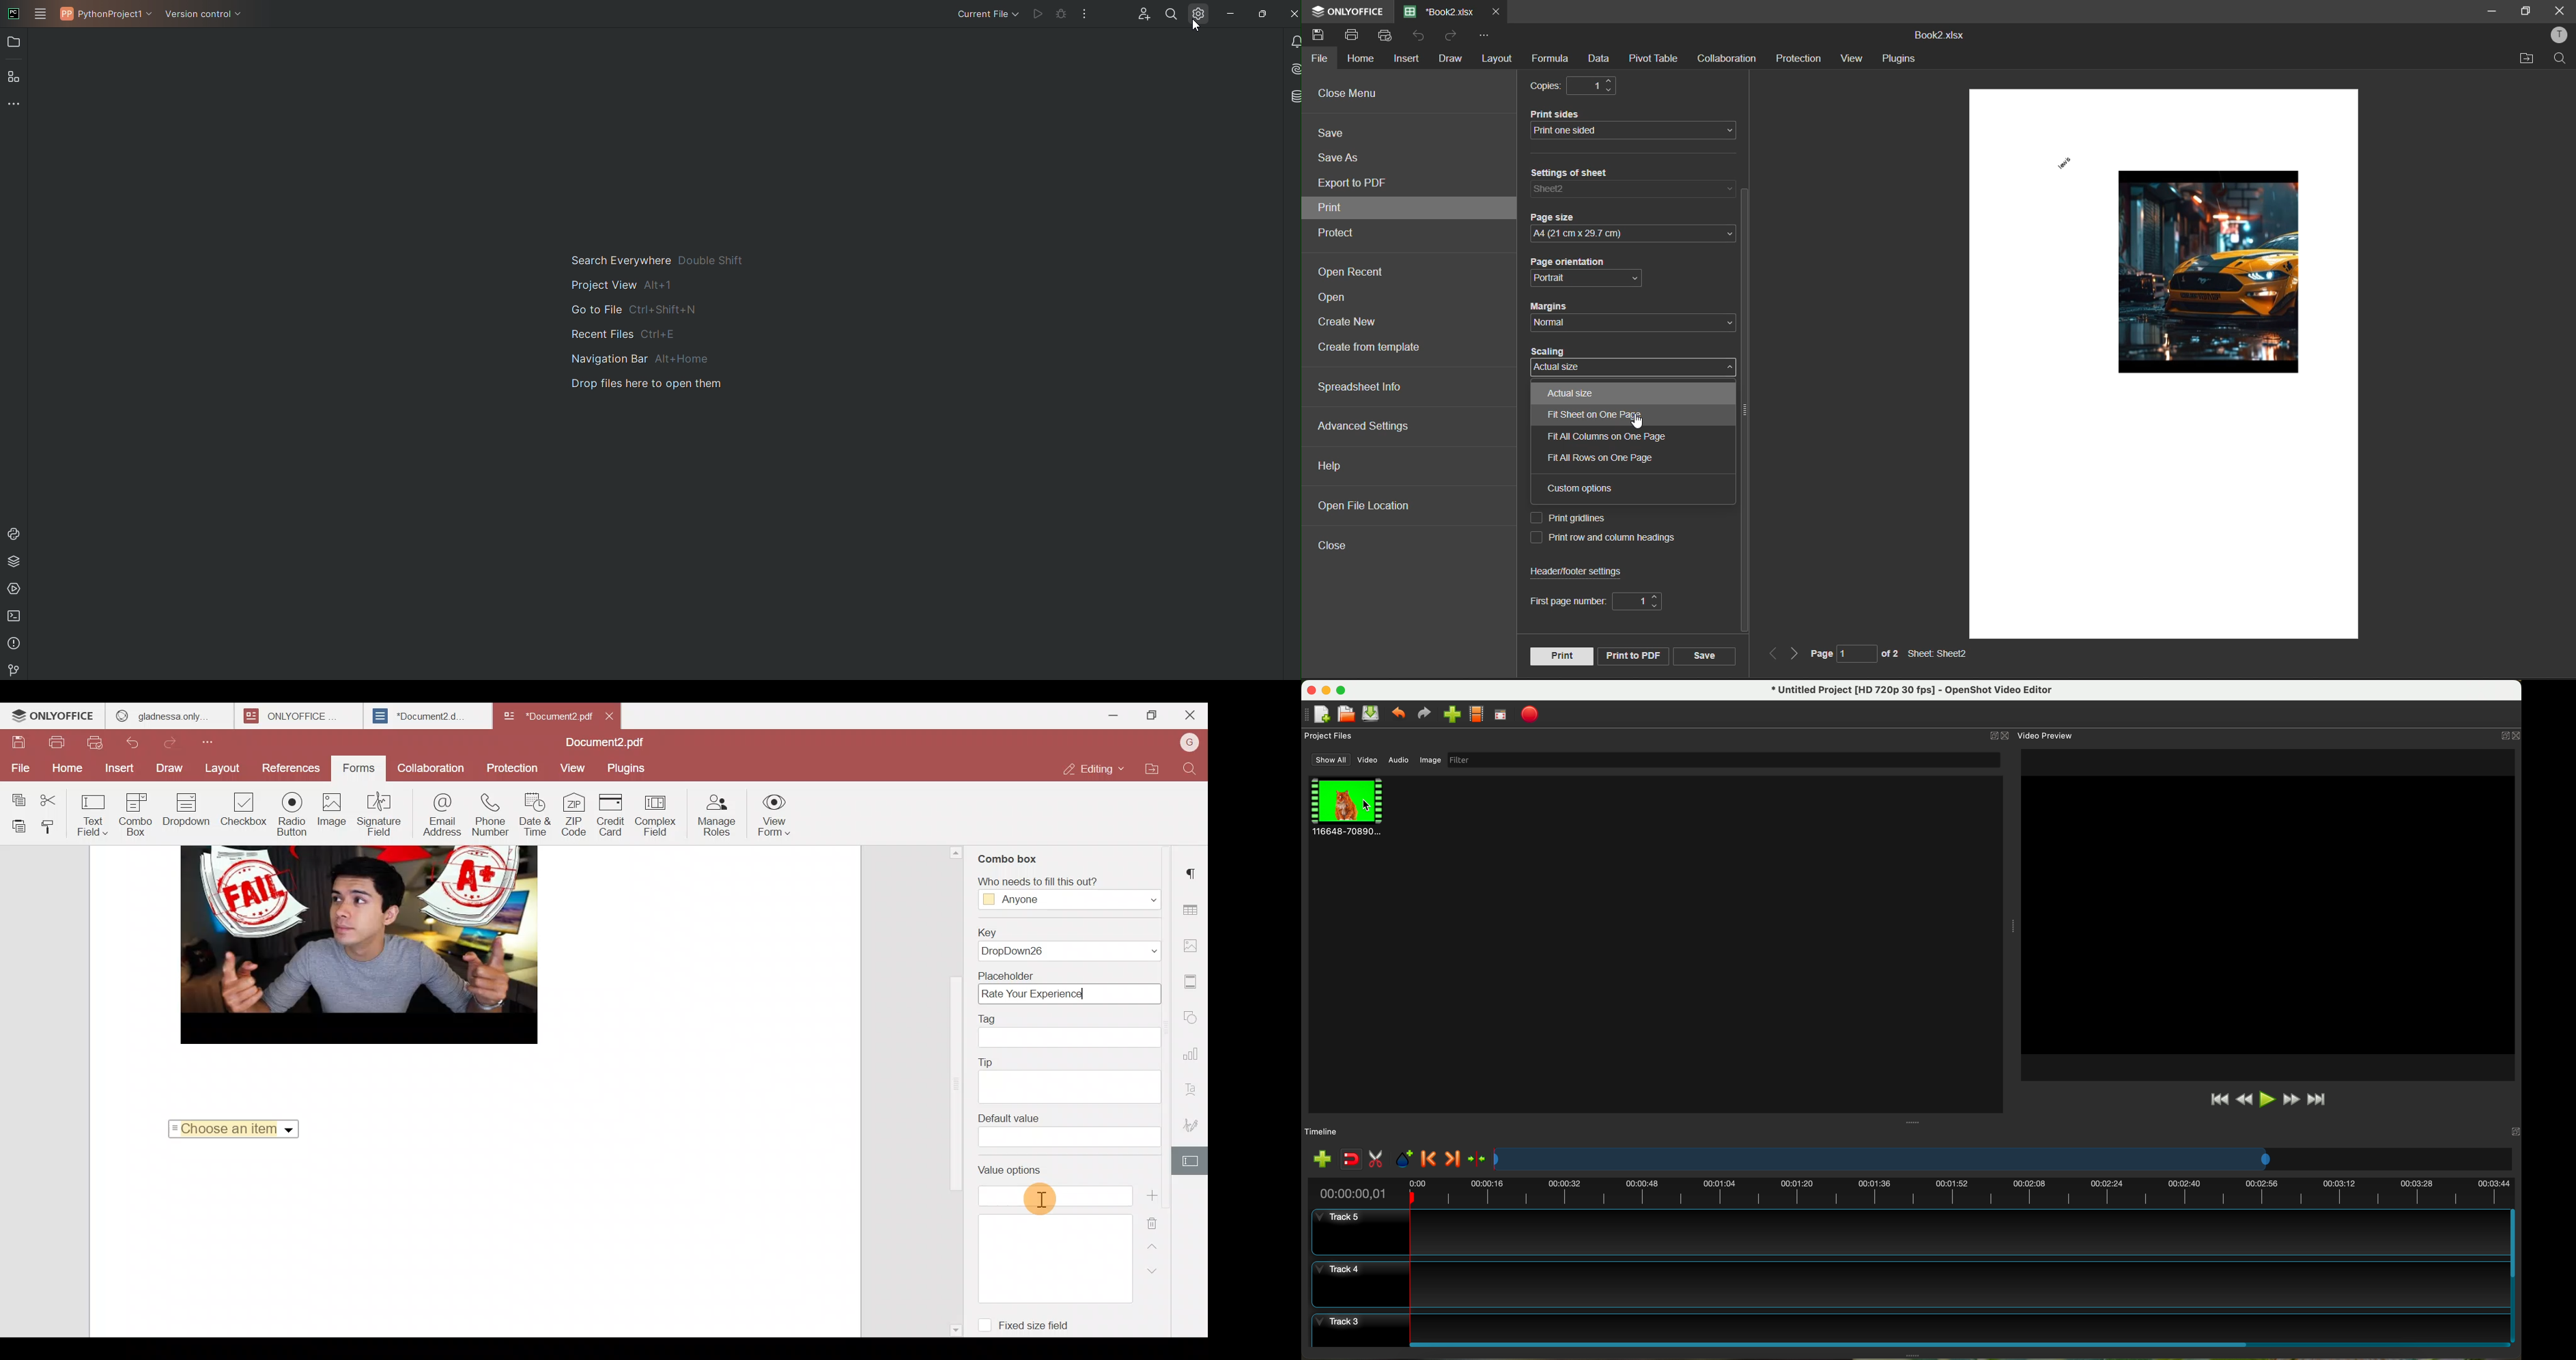 The image size is (2576, 1372). What do you see at coordinates (136, 742) in the screenshot?
I see `Undo` at bounding box center [136, 742].